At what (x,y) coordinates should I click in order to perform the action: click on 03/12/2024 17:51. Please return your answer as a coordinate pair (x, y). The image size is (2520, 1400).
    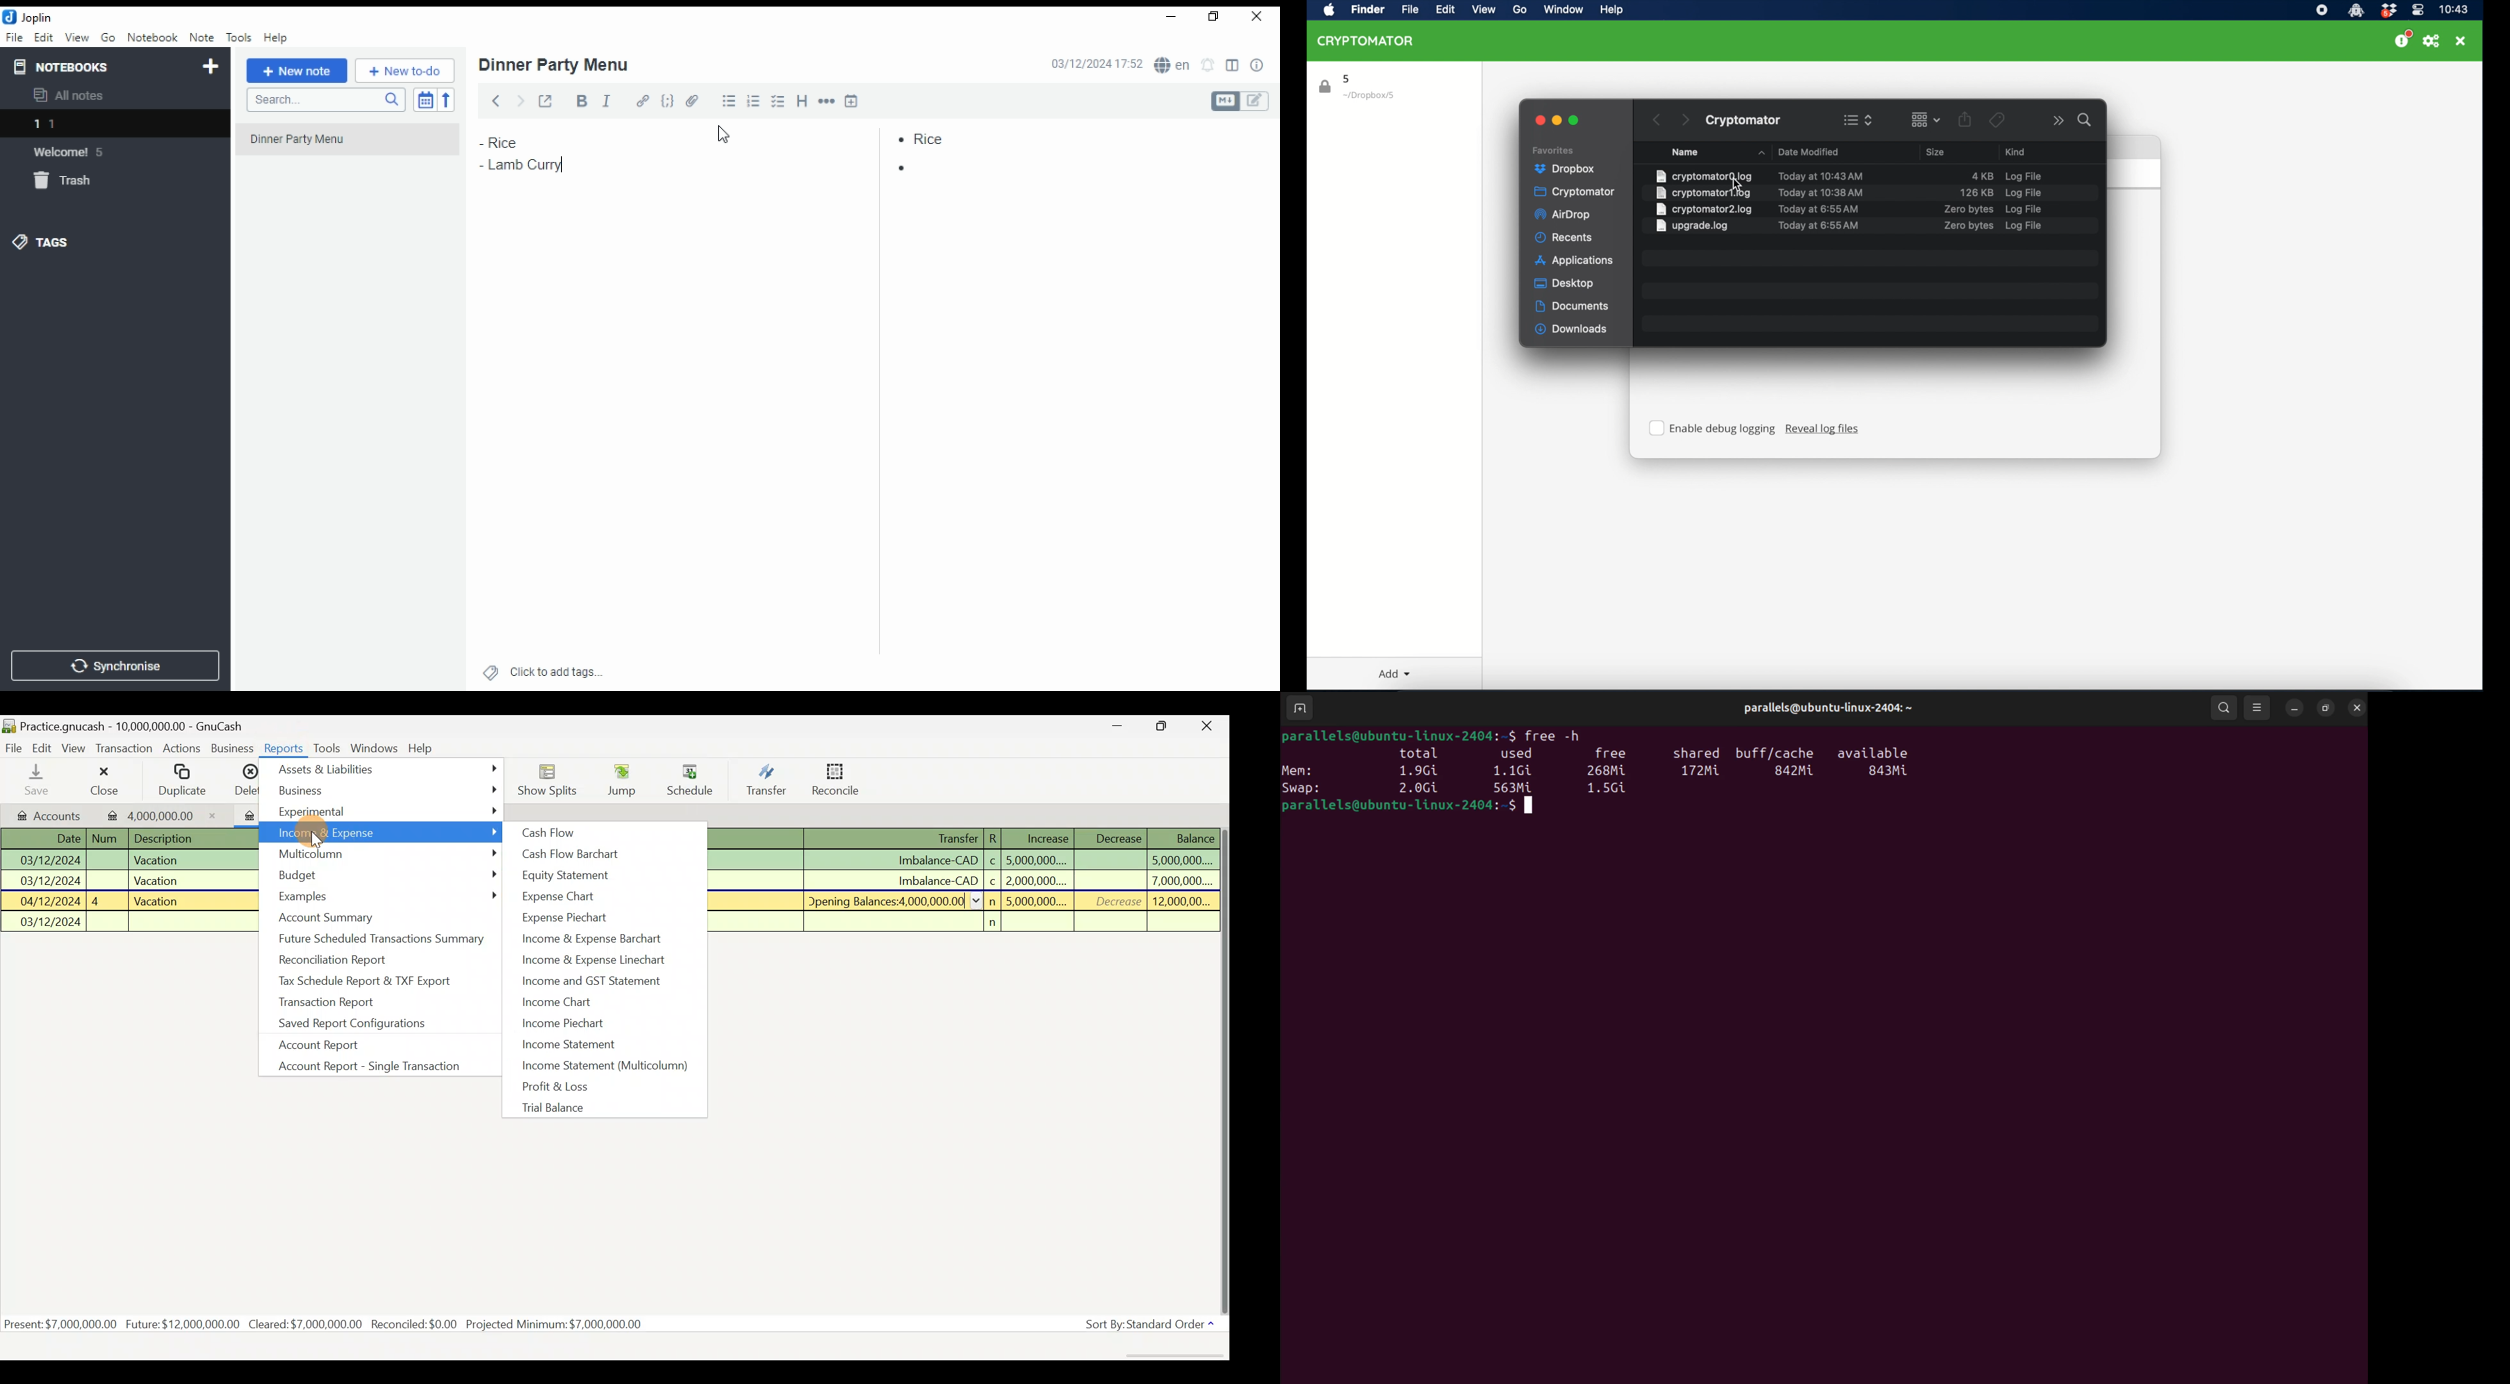
    Looking at the image, I should click on (1094, 65).